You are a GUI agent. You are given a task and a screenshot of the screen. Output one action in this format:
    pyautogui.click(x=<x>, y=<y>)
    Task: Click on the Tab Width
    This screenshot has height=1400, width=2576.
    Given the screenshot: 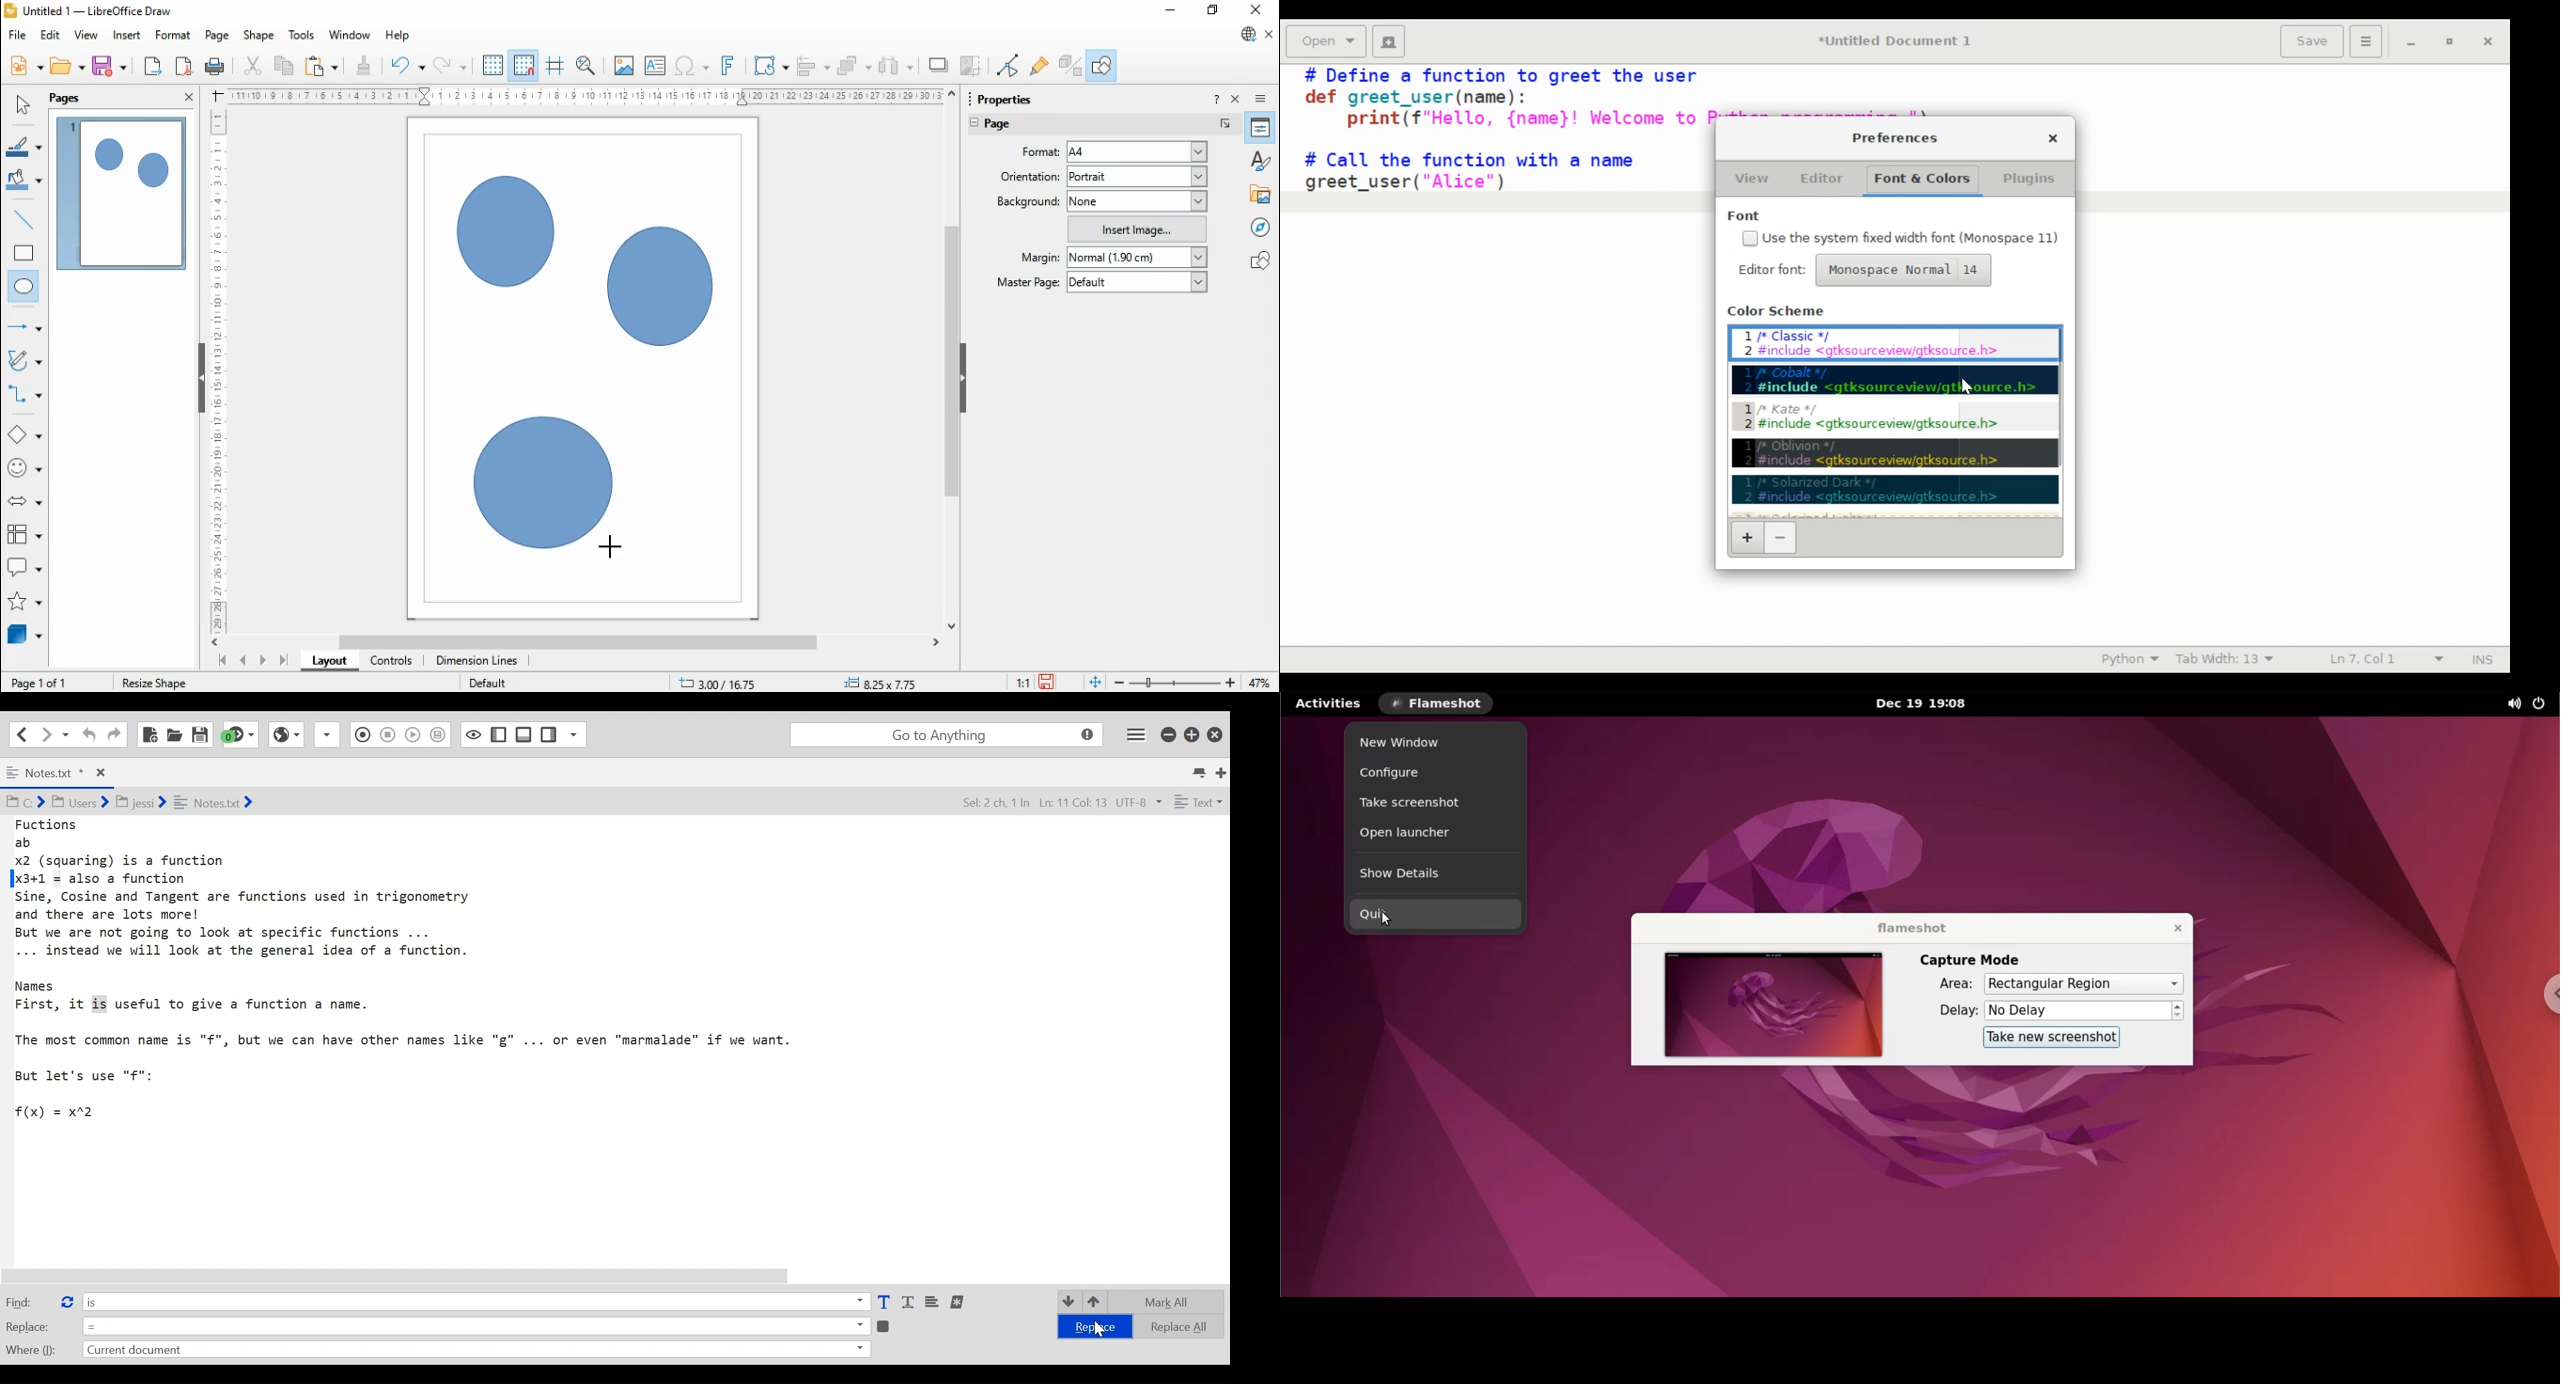 What is the action you would take?
    pyautogui.click(x=2223, y=659)
    